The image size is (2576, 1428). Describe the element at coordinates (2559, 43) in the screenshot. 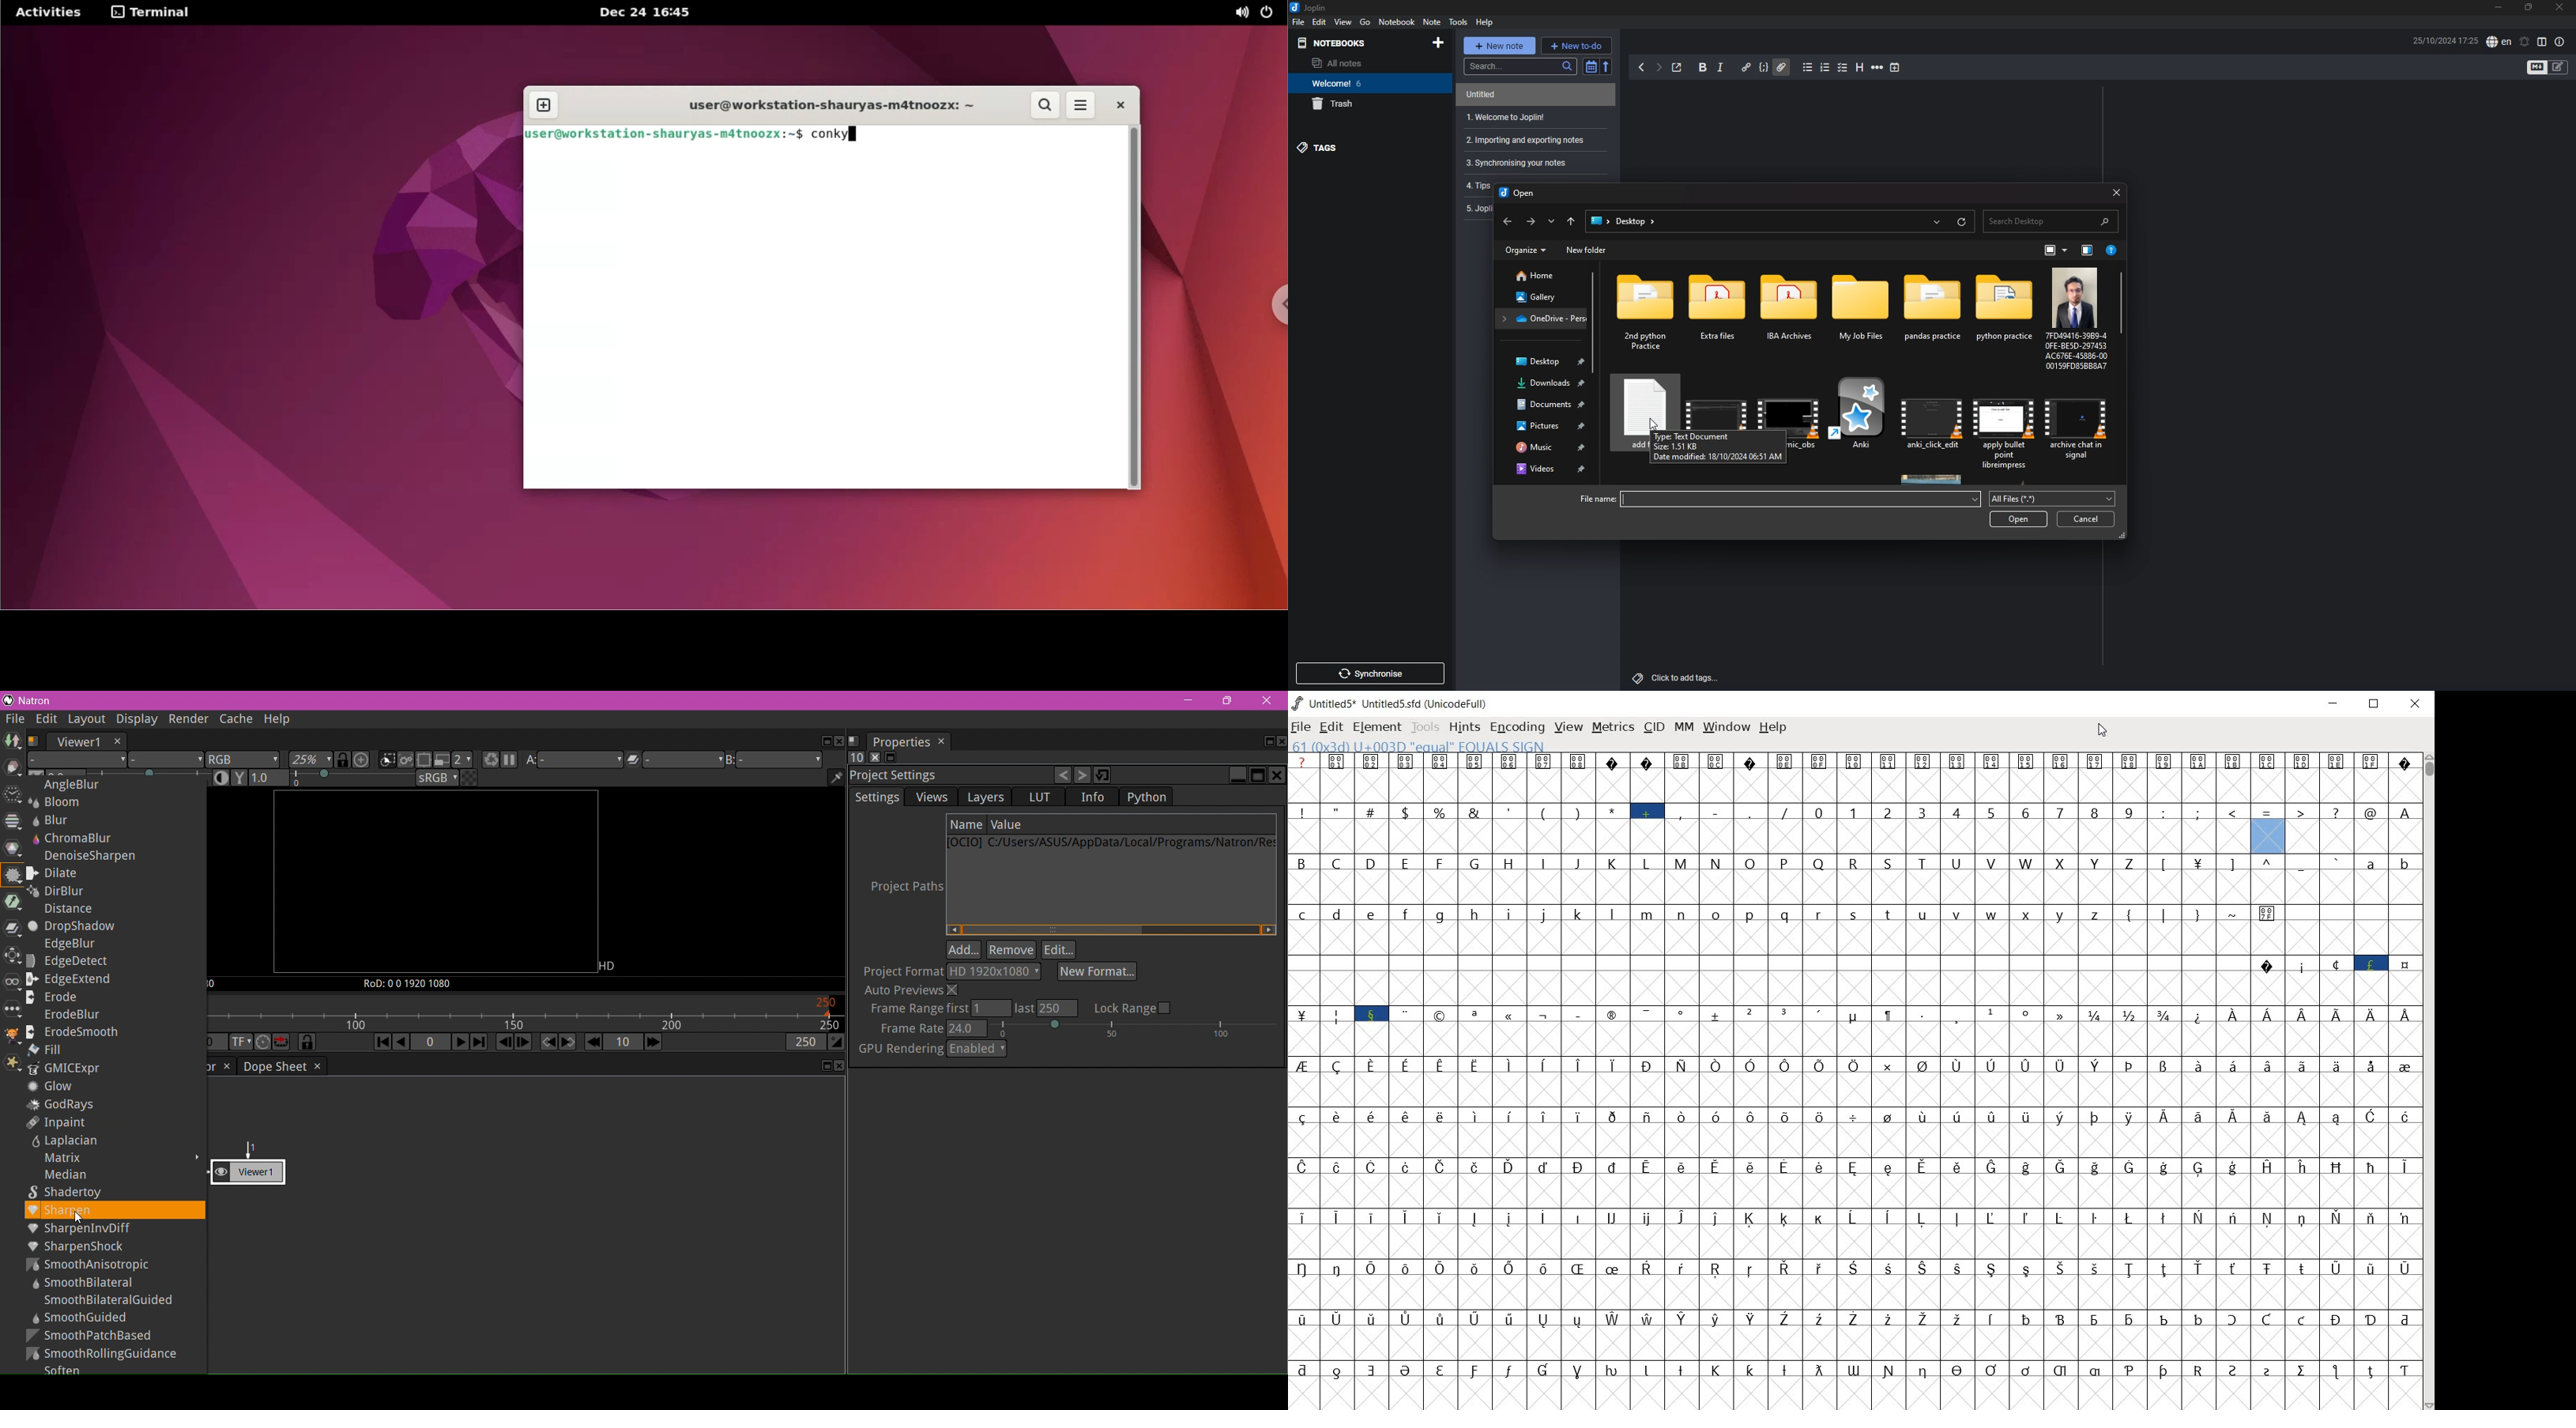

I see `note properties` at that location.